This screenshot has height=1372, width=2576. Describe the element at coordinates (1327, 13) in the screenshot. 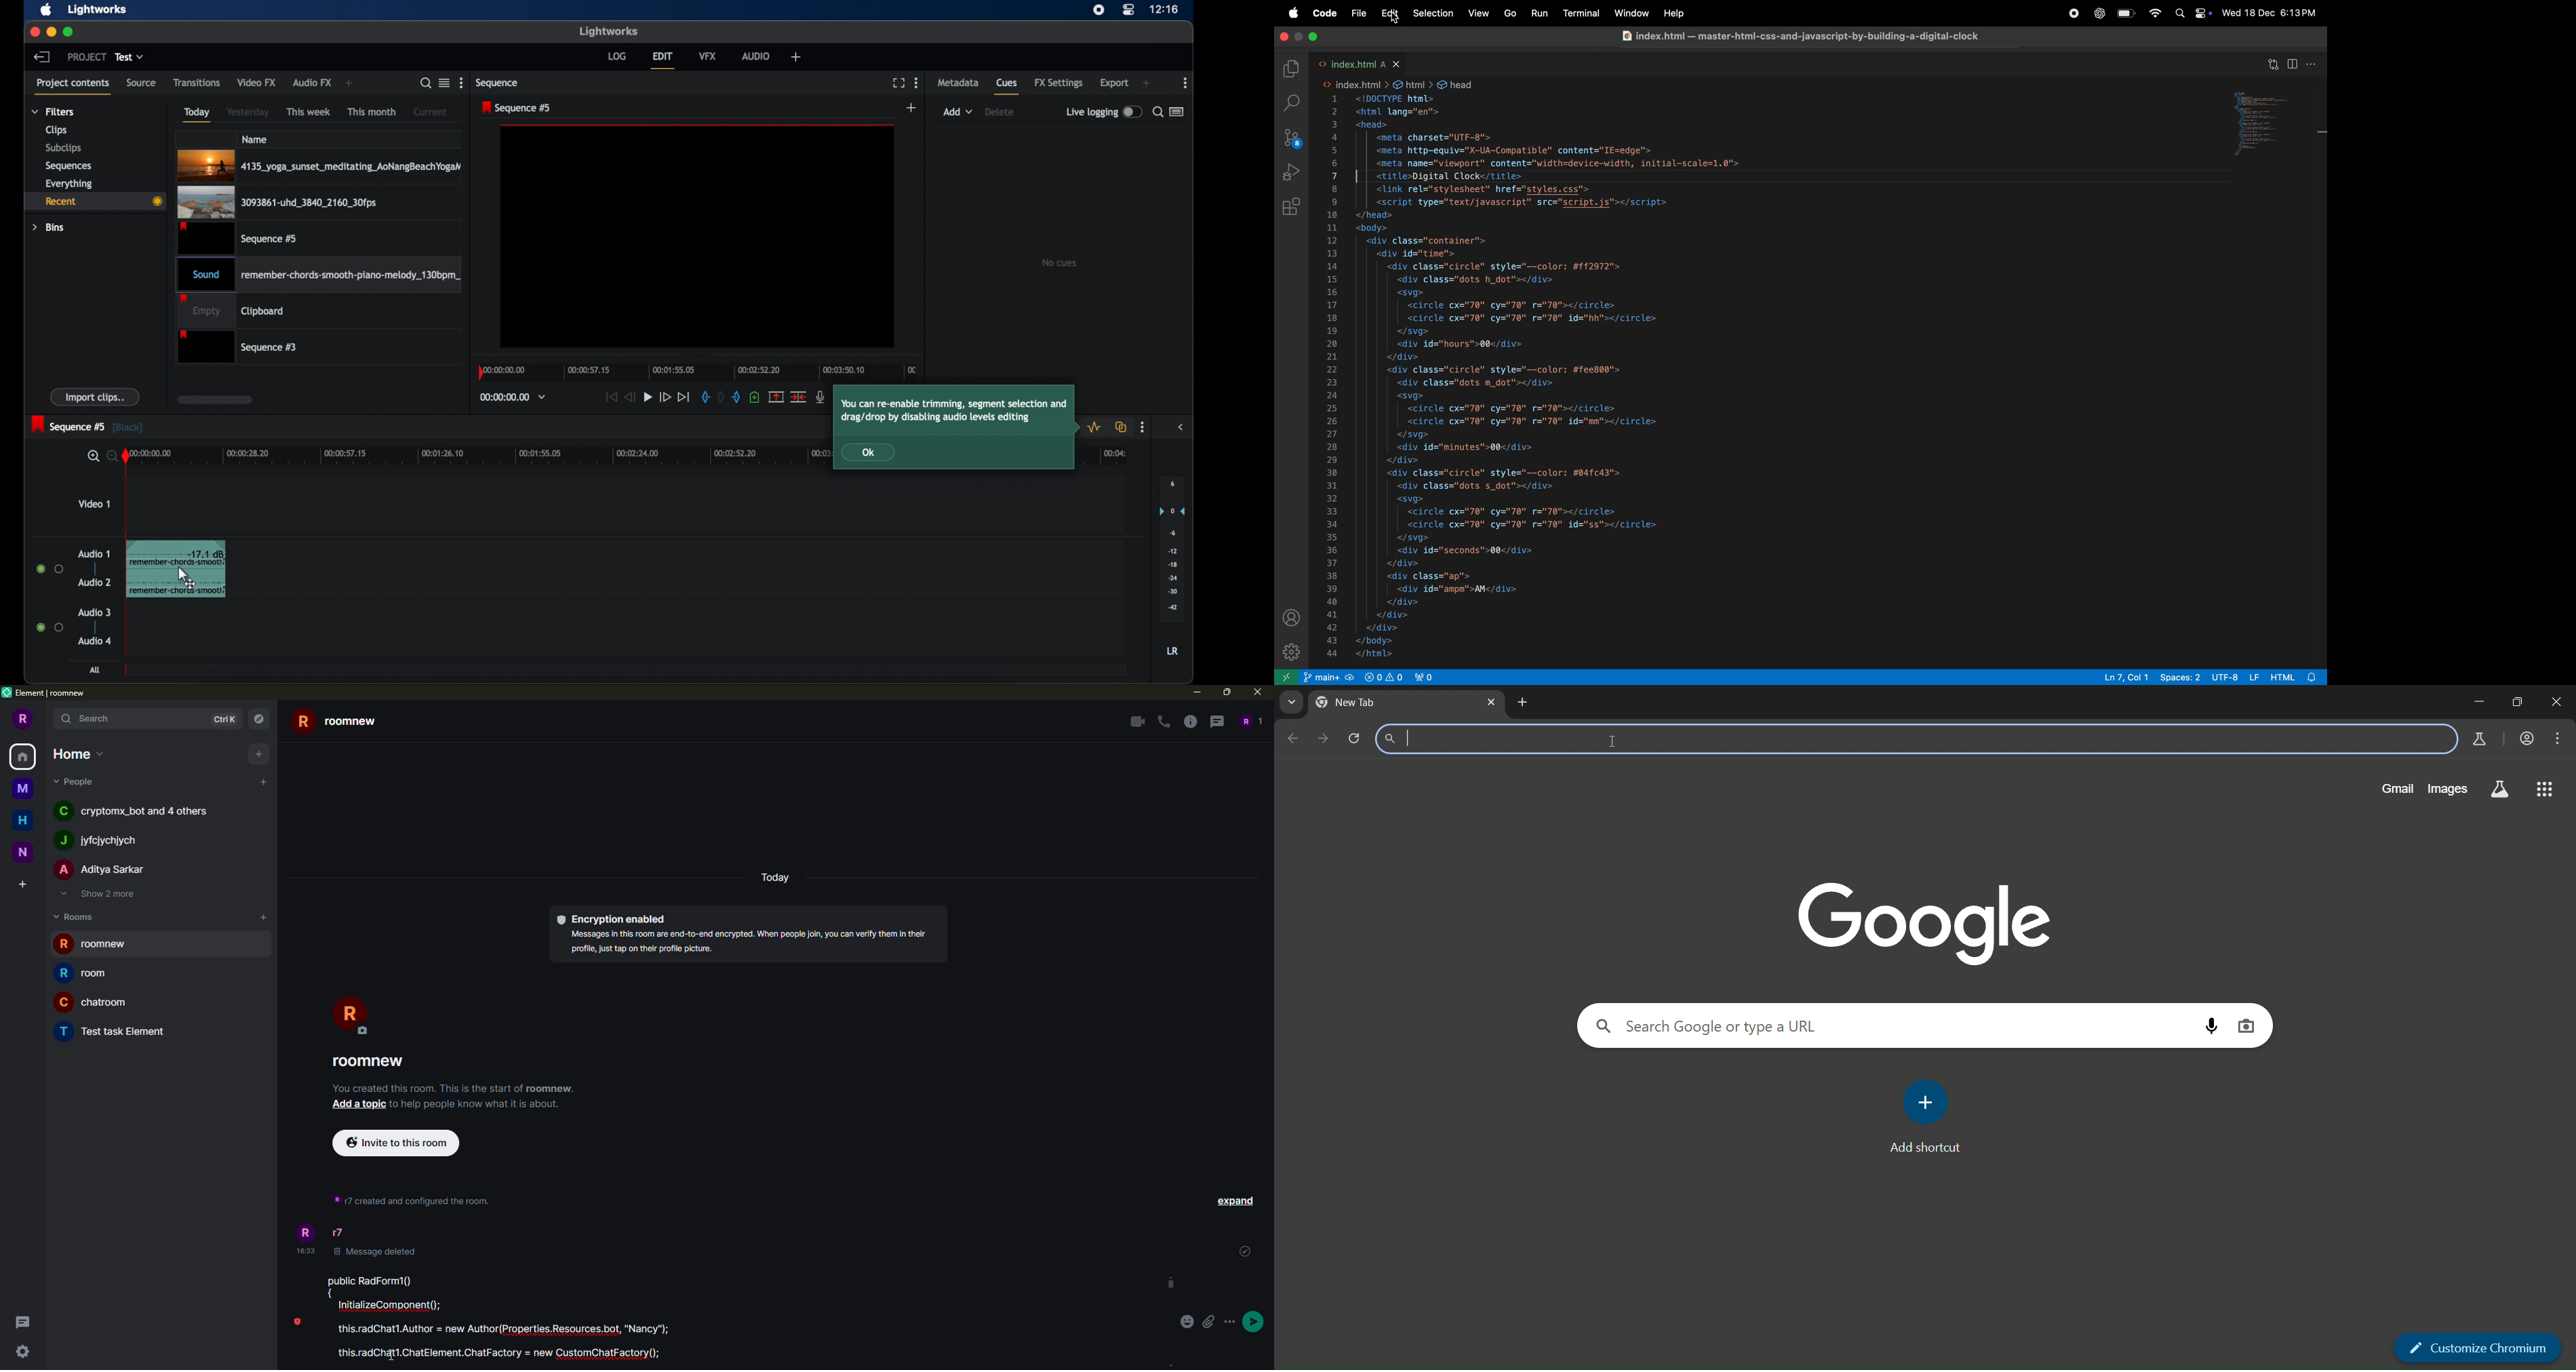

I see `code` at that location.